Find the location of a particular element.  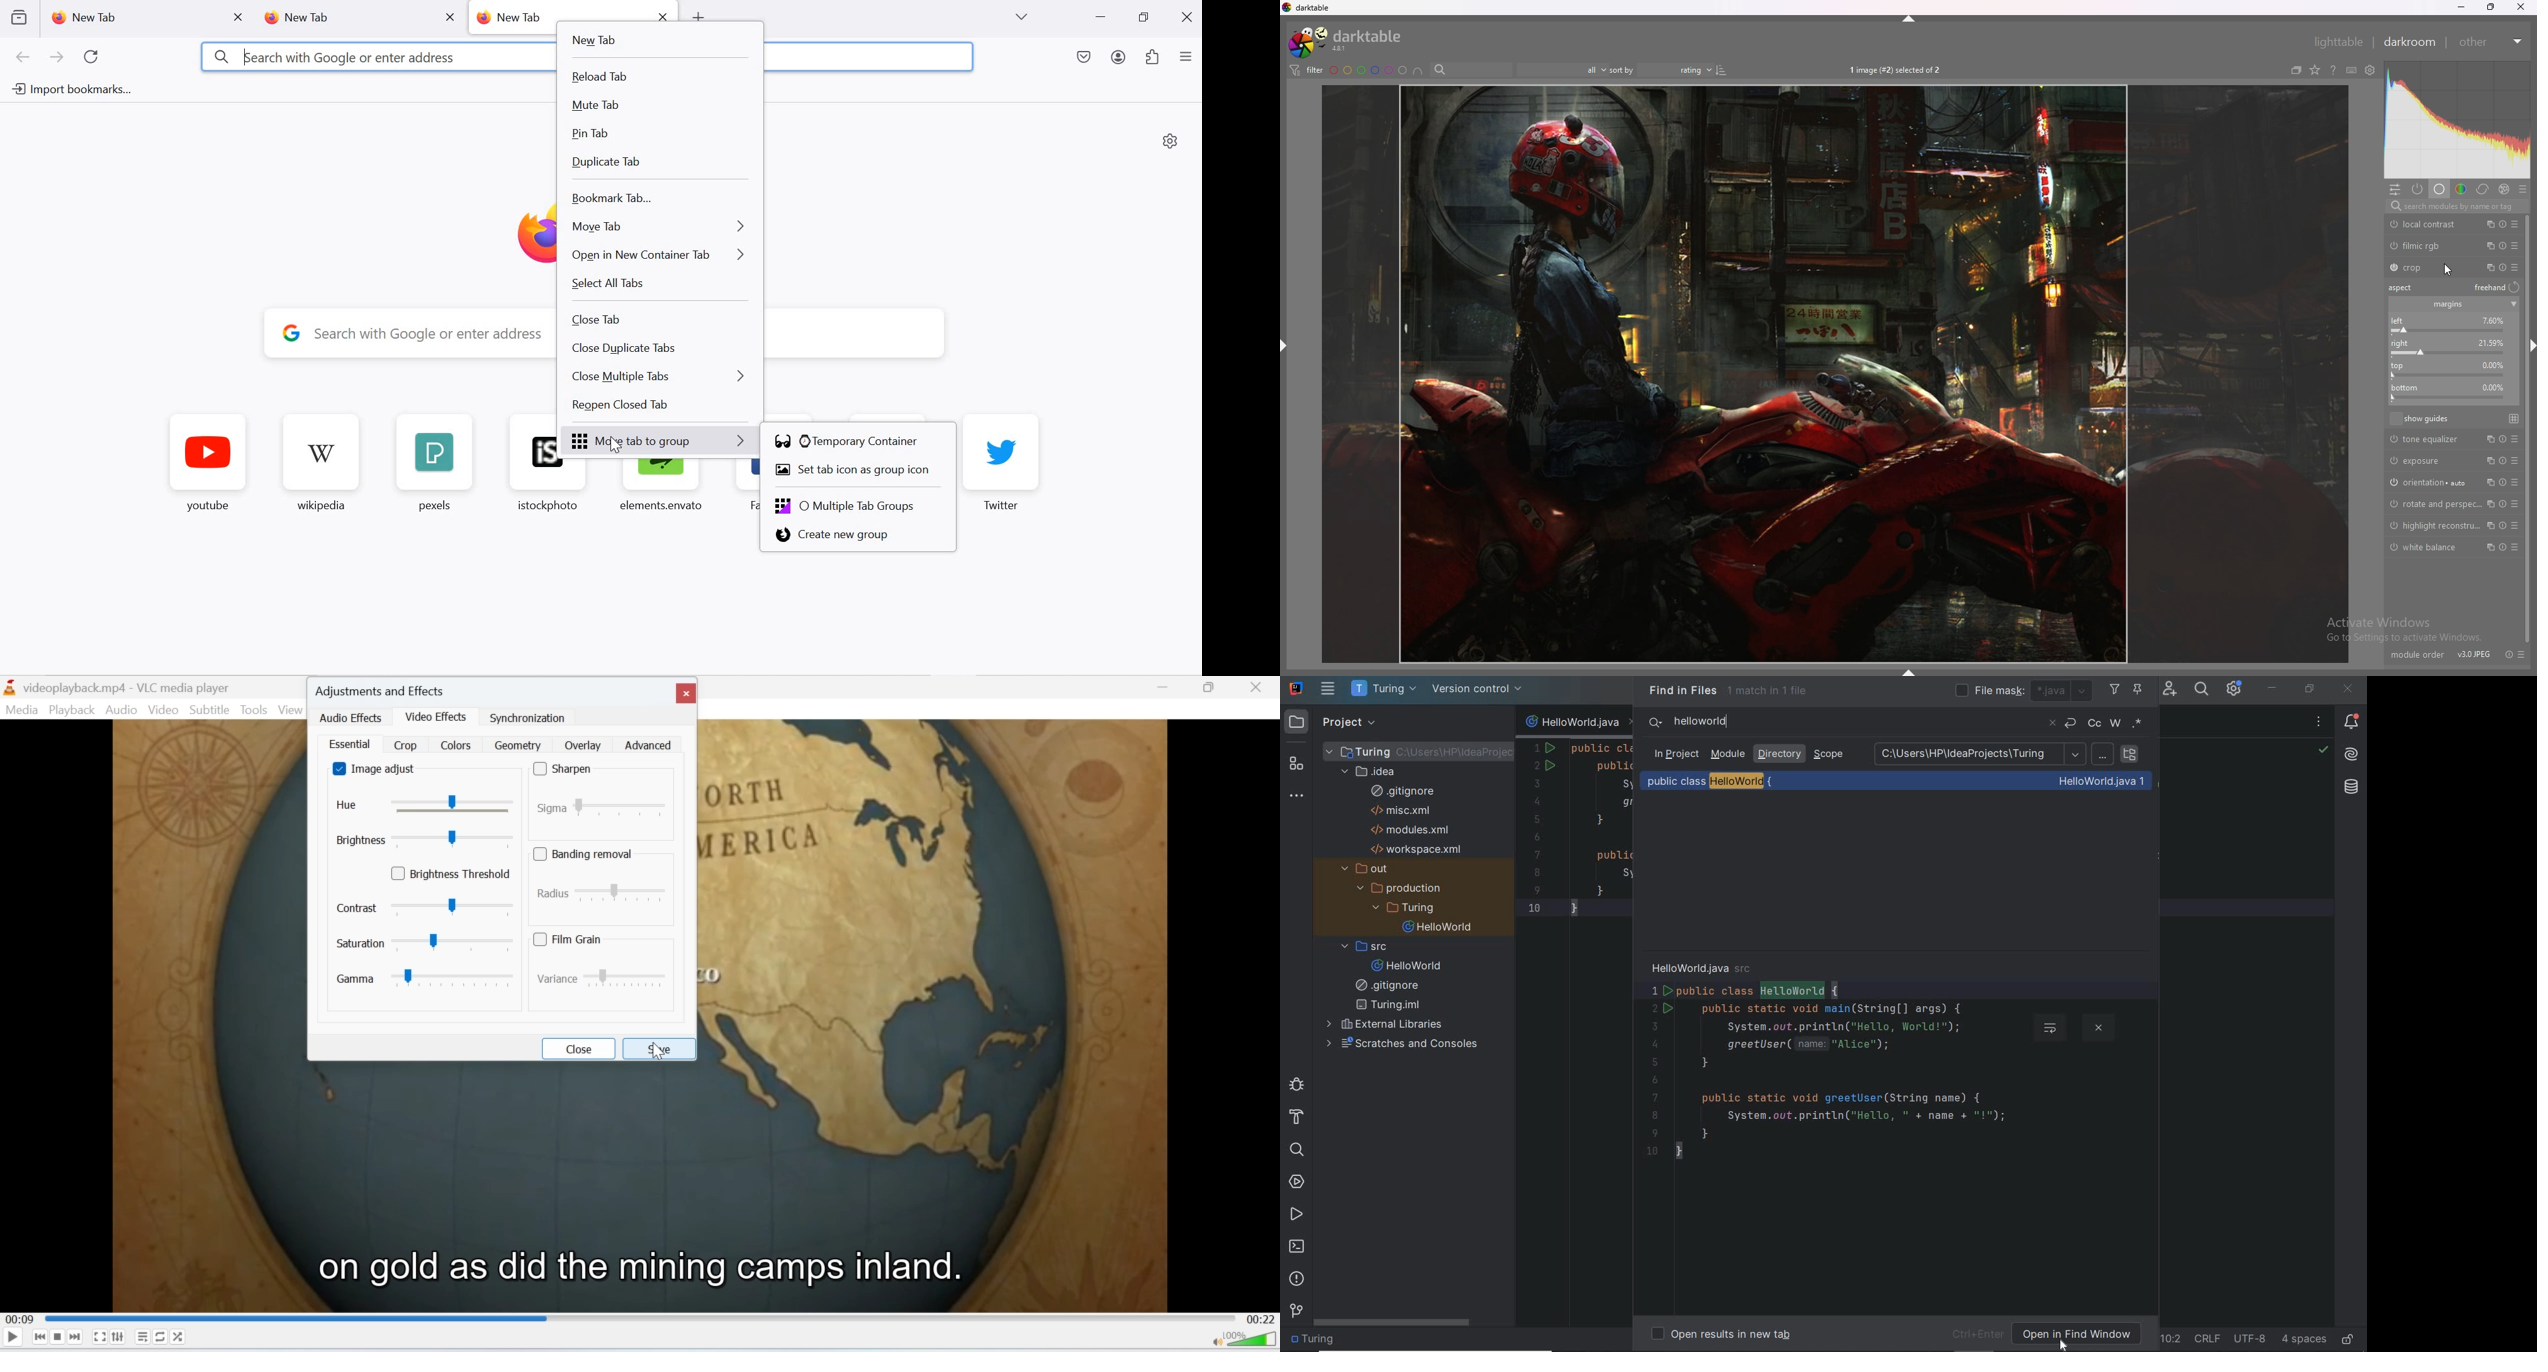

00:22 is located at coordinates (1261, 1318).